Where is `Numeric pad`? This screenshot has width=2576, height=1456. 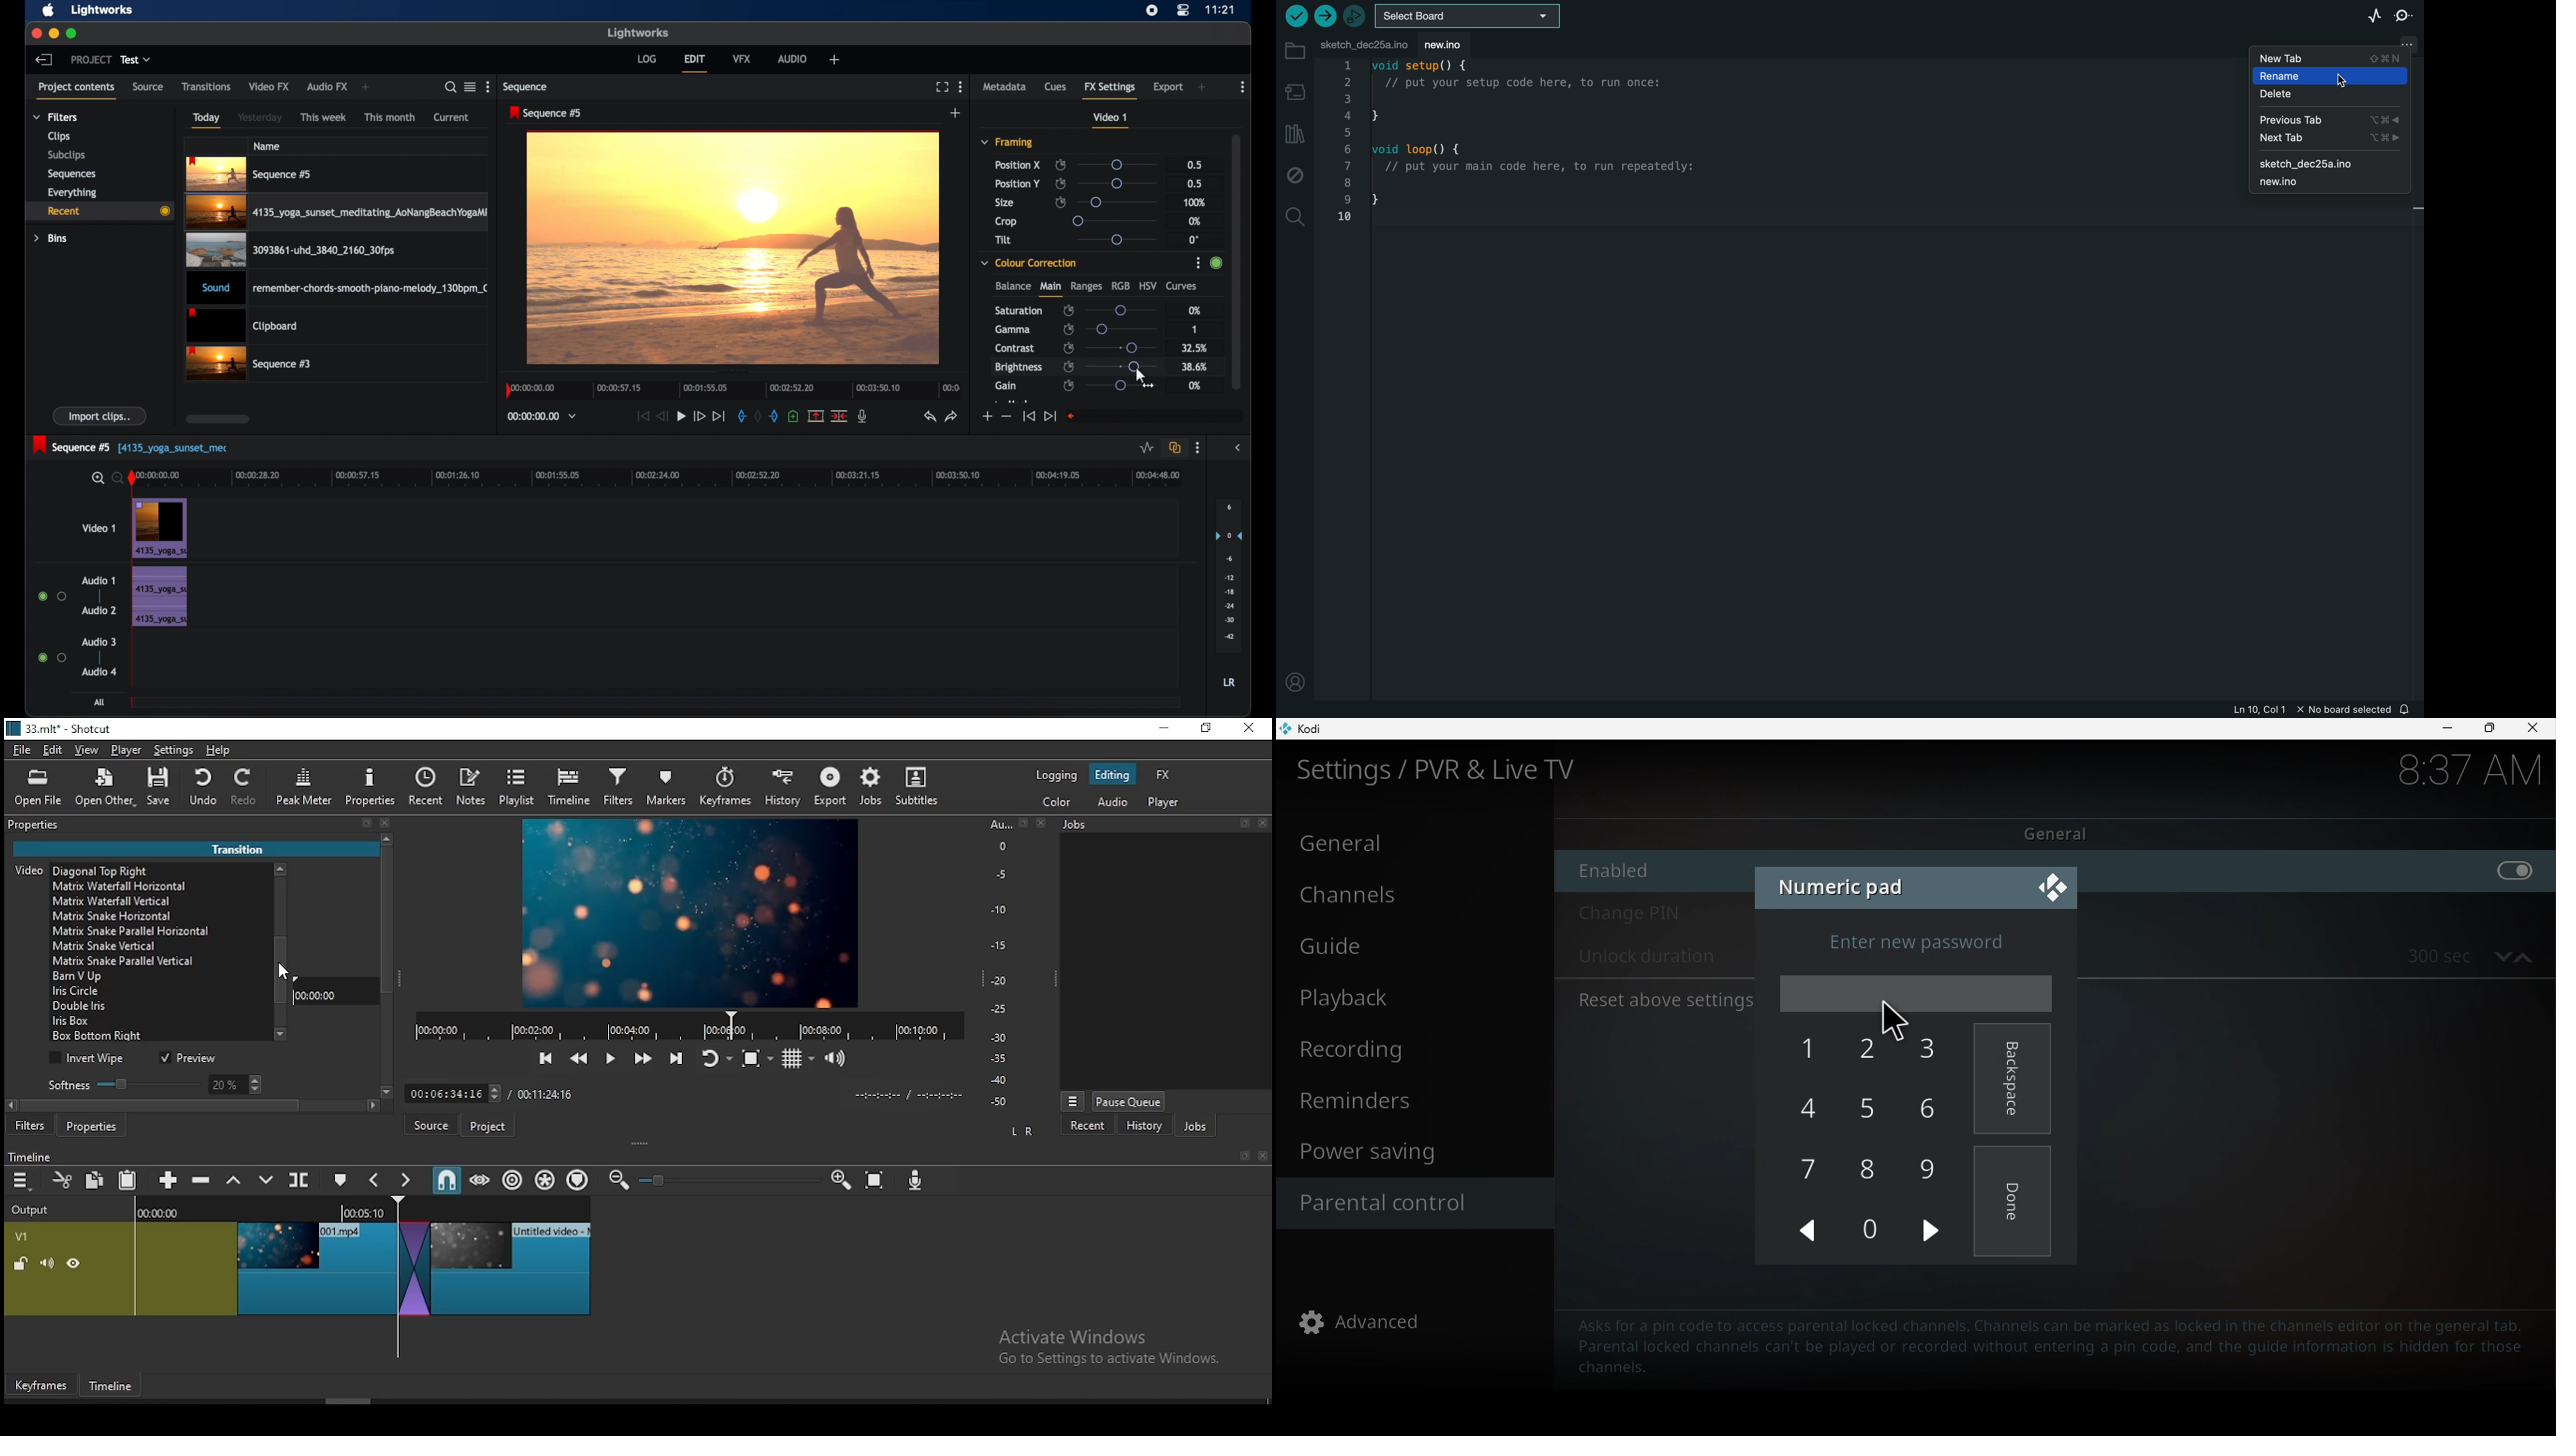
Numeric pad is located at coordinates (1843, 884).